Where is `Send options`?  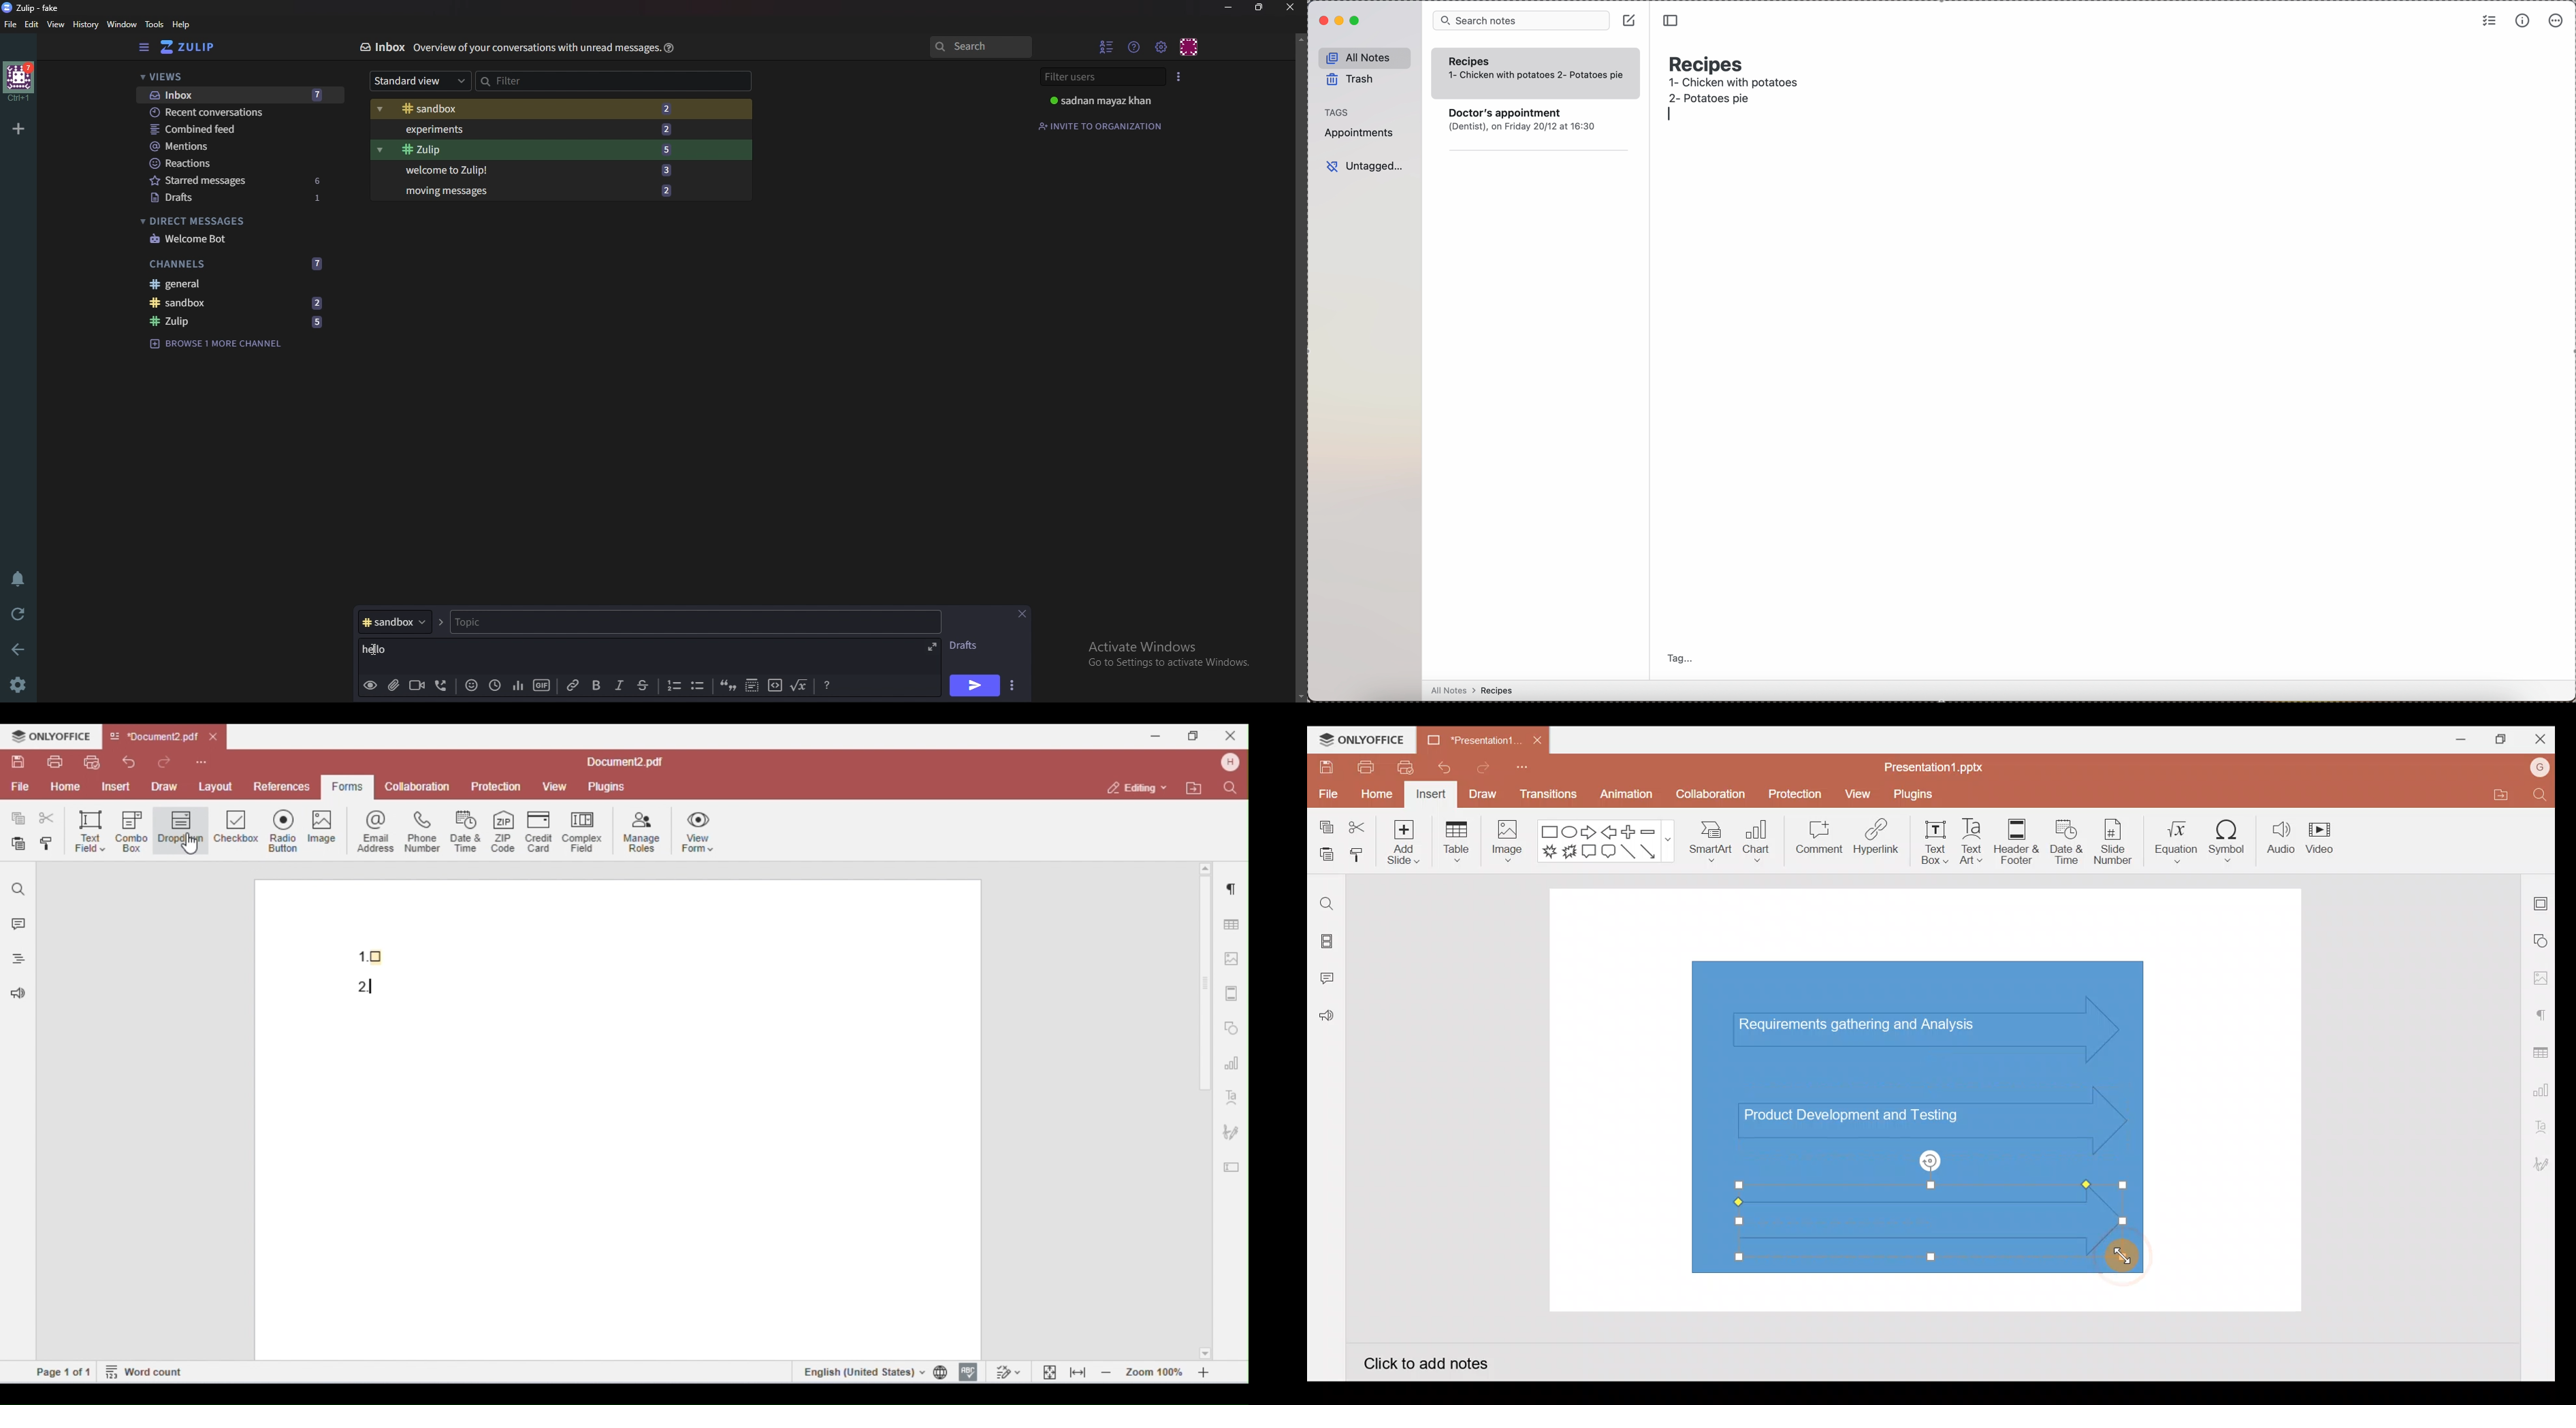 Send options is located at coordinates (1017, 685).